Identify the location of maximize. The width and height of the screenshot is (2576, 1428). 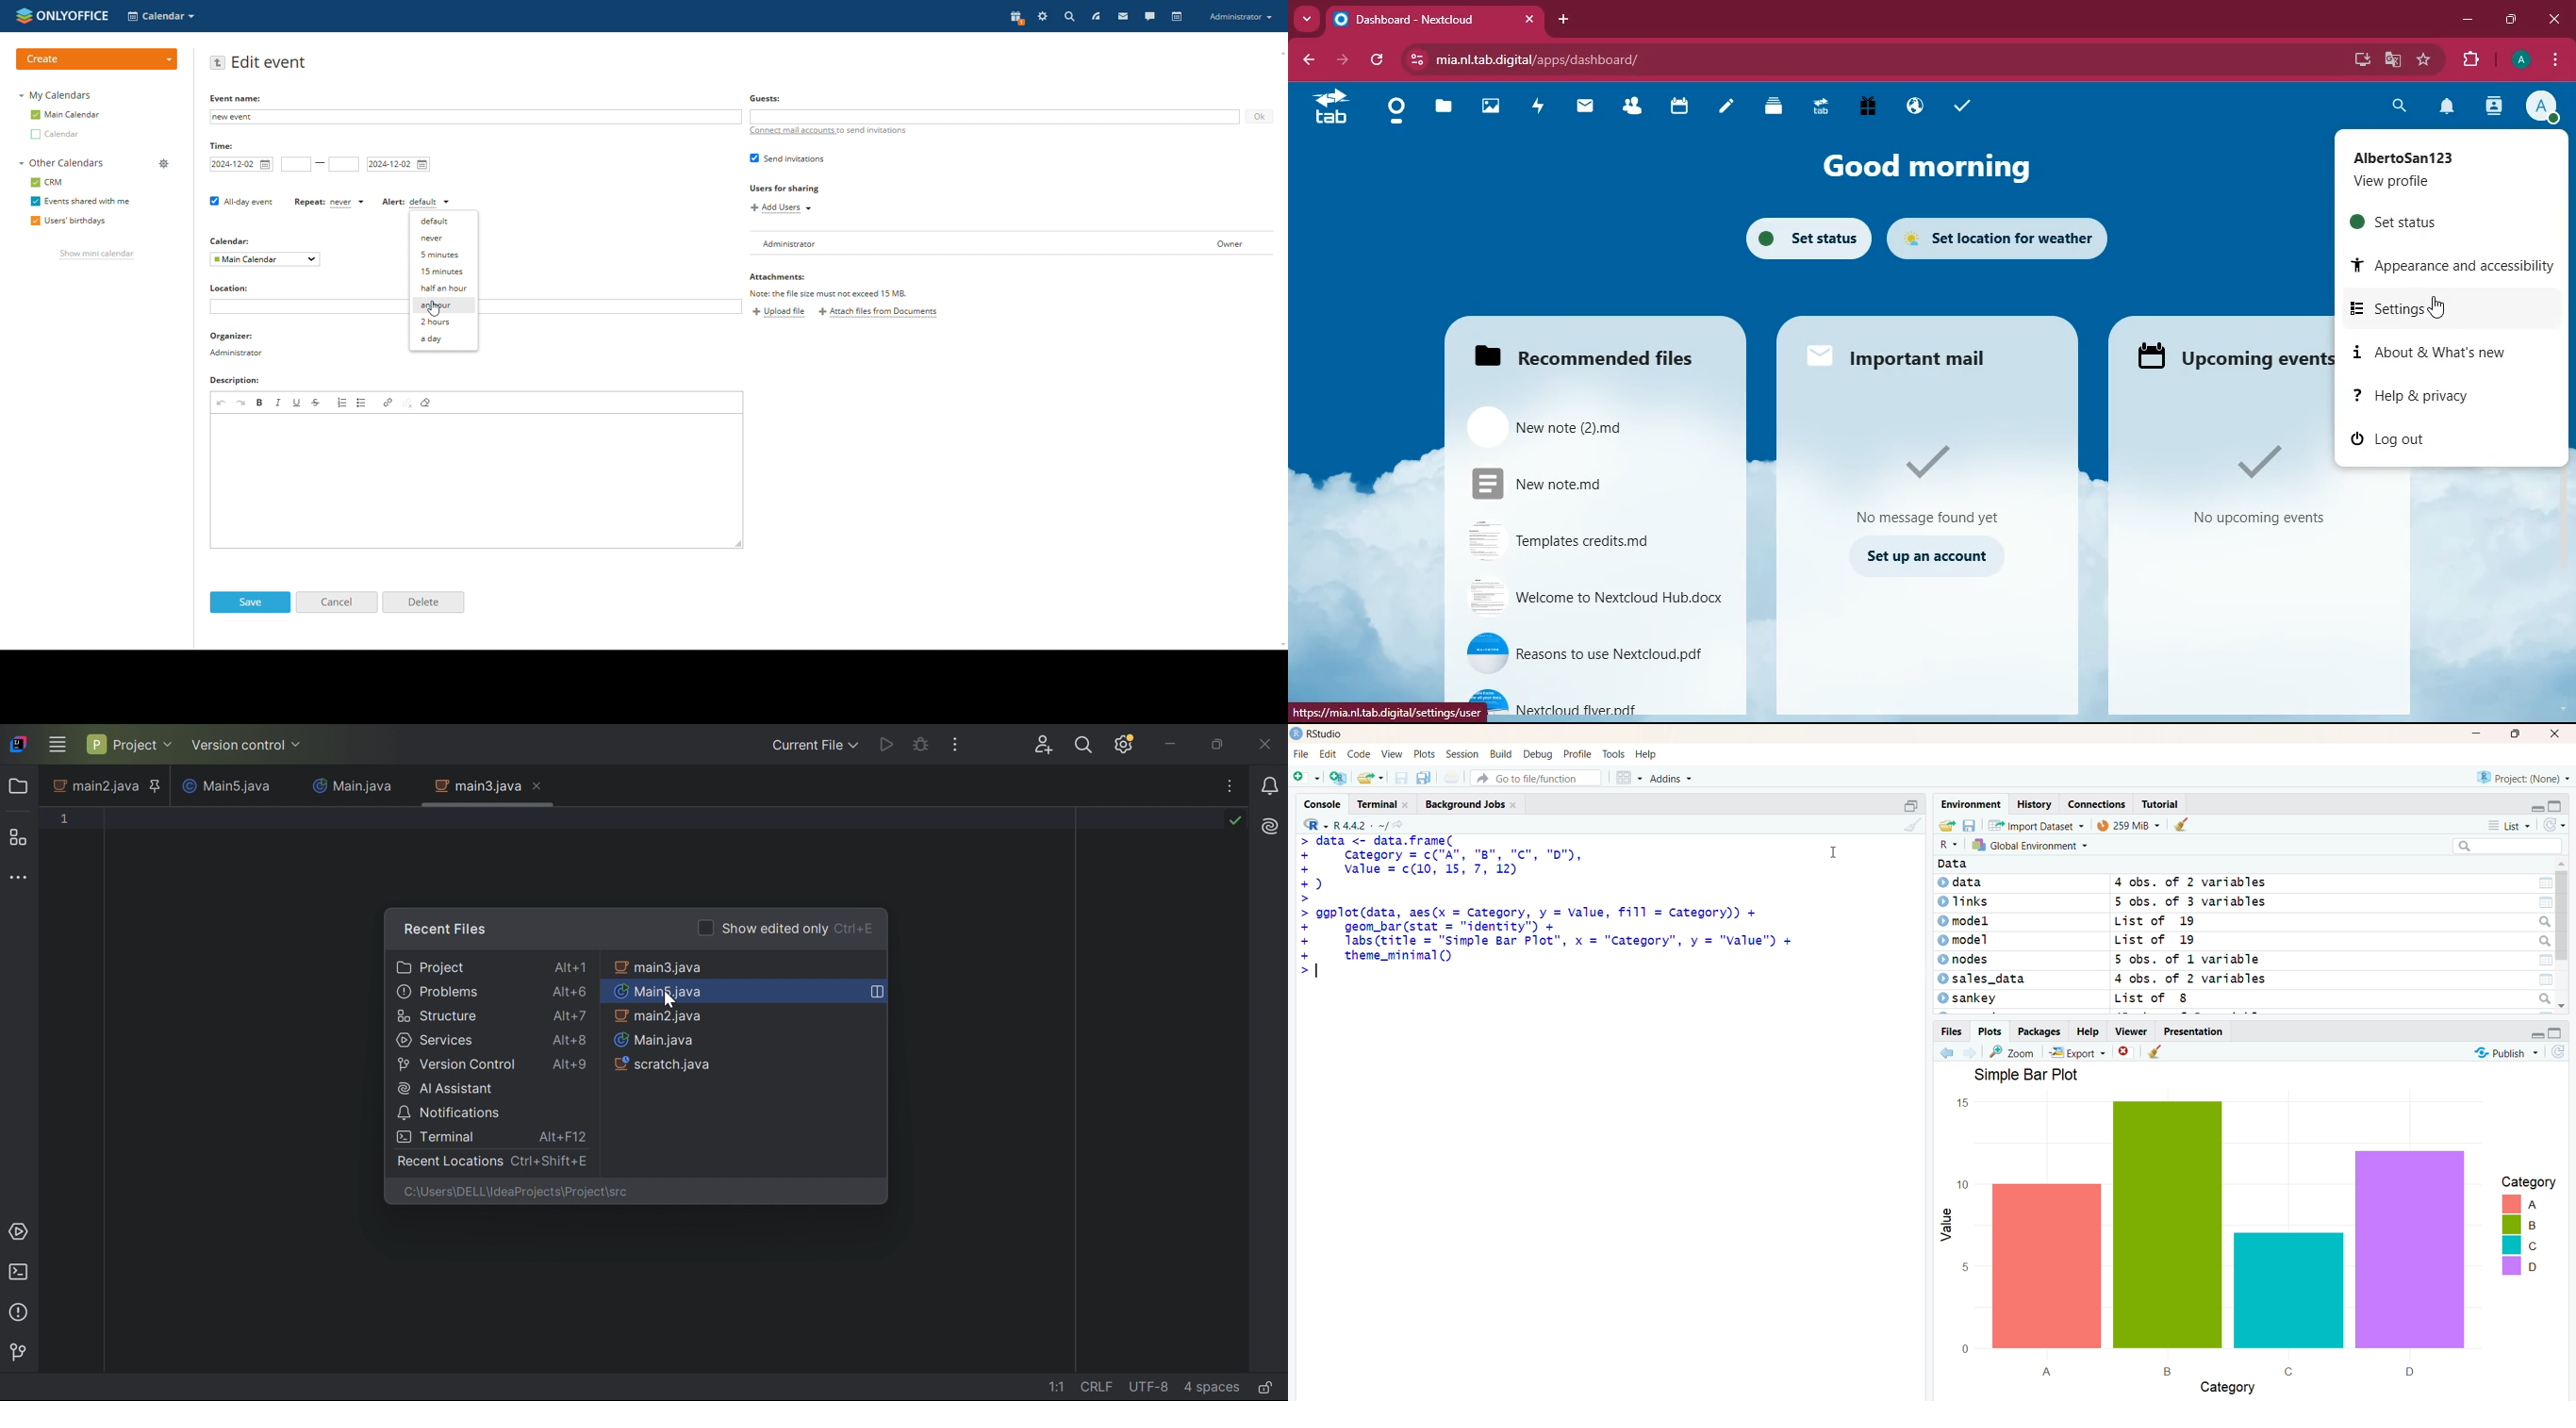
(1910, 805).